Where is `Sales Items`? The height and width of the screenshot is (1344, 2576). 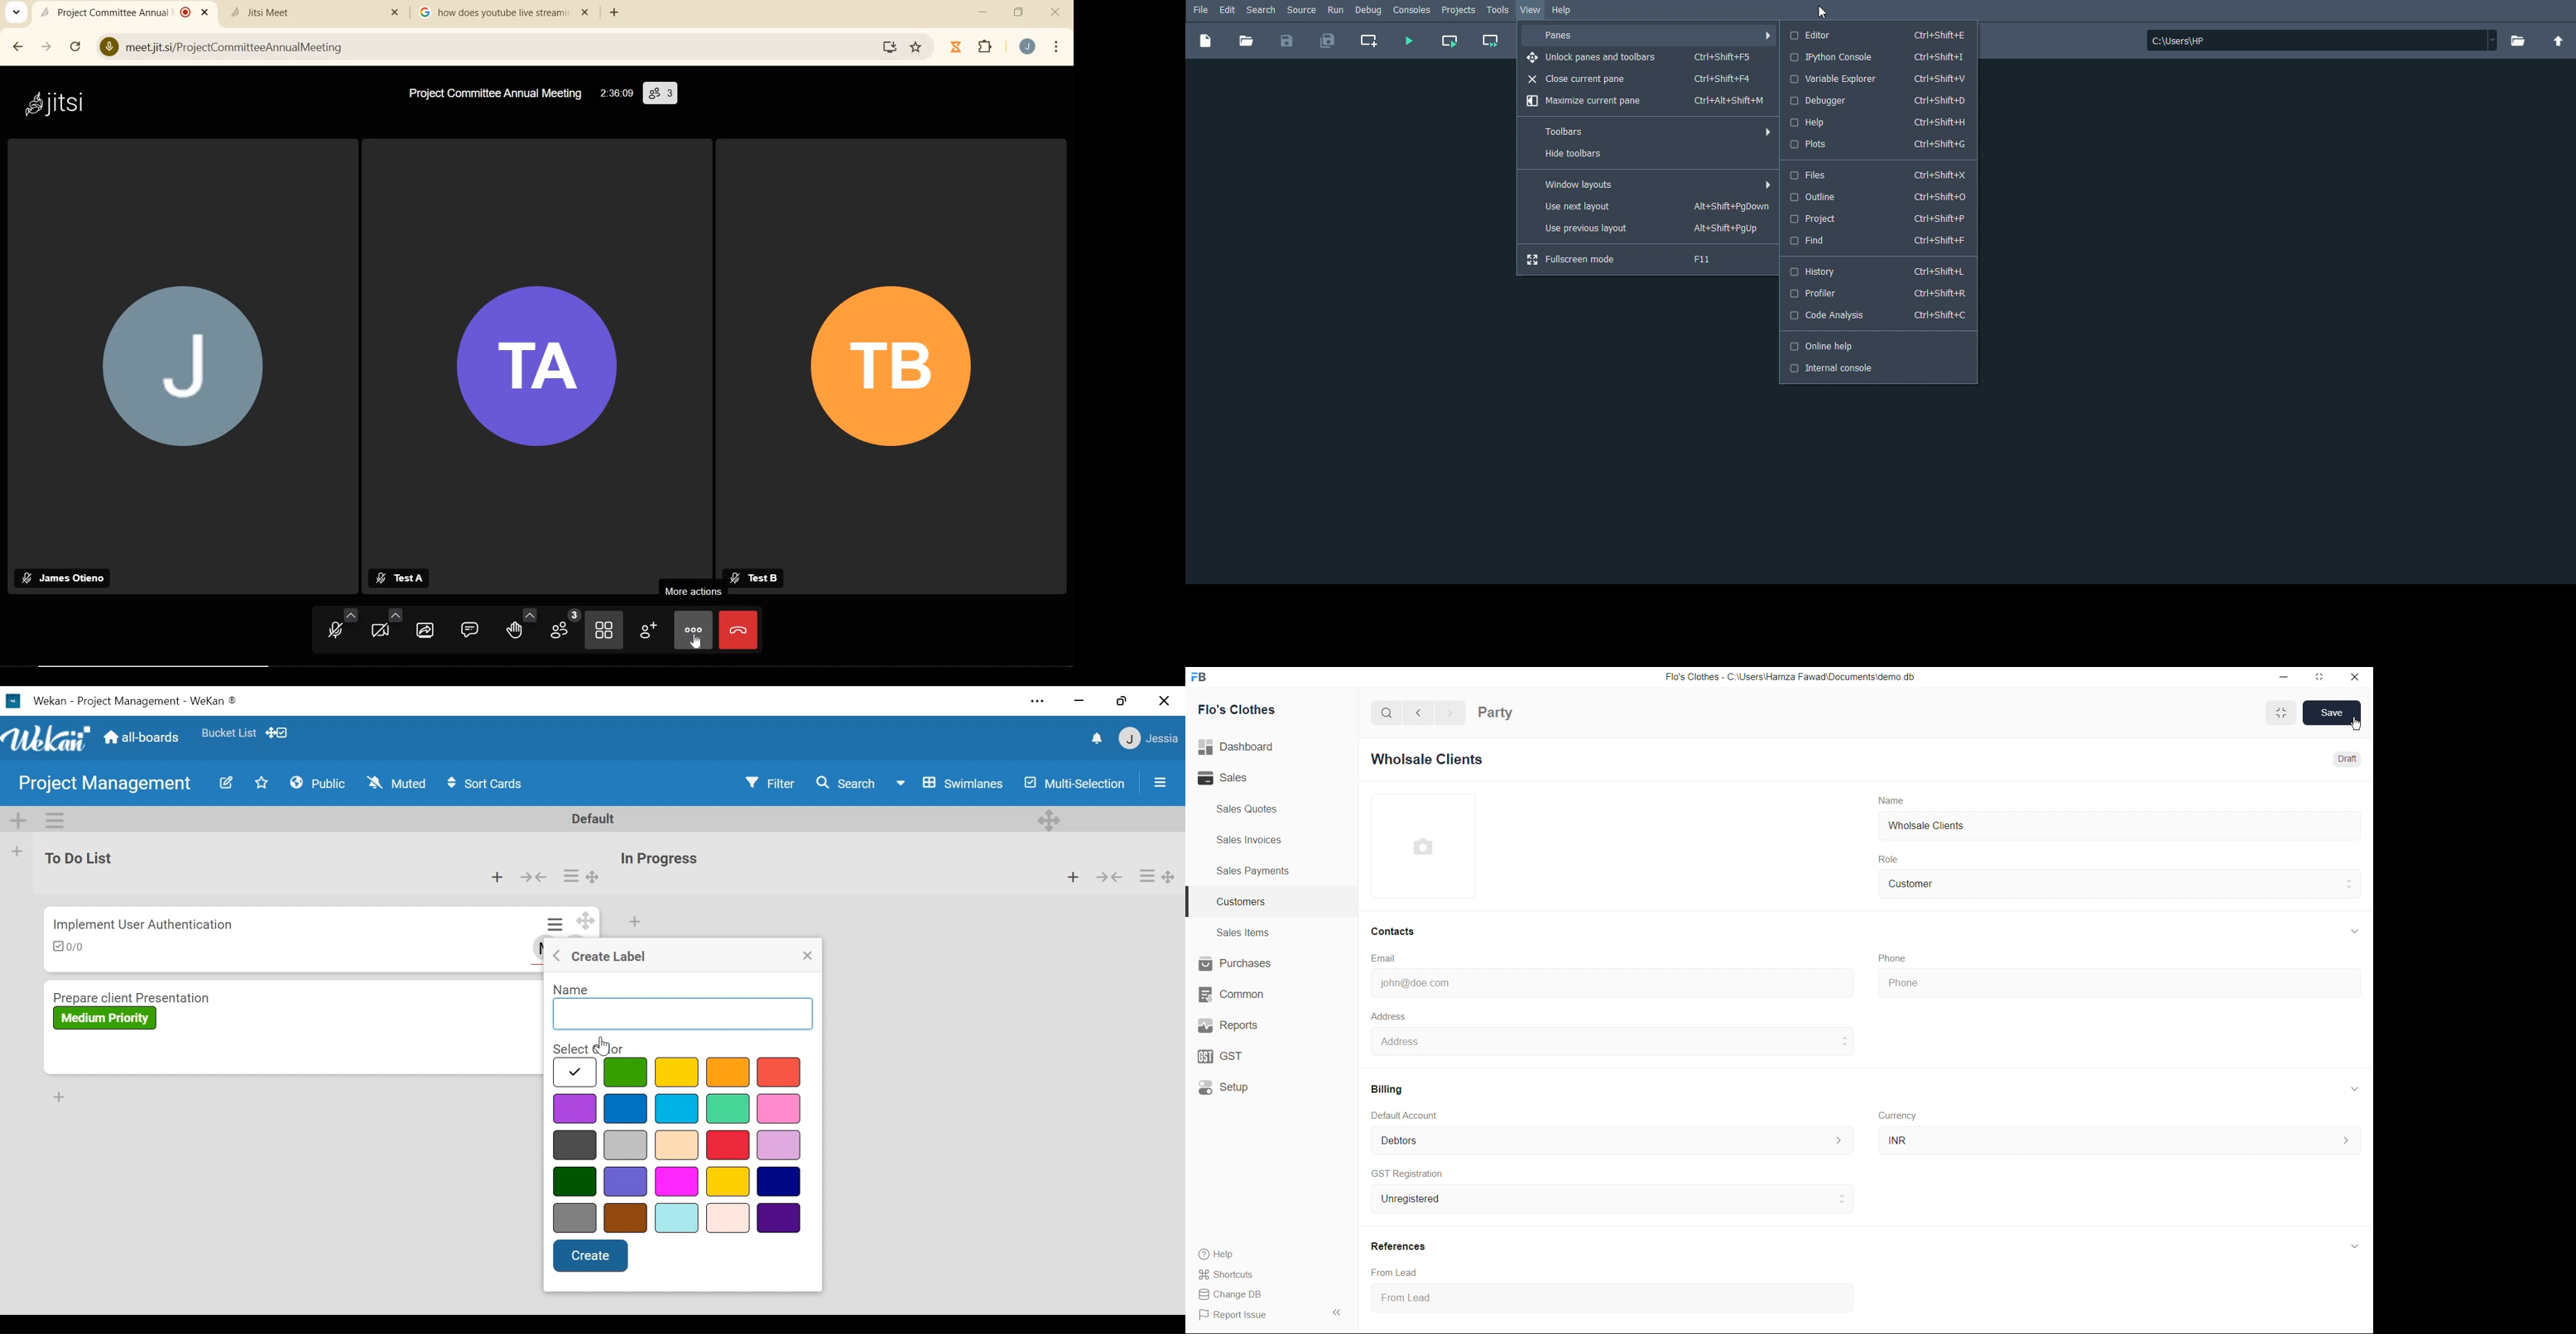 Sales Items is located at coordinates (1244, 933).